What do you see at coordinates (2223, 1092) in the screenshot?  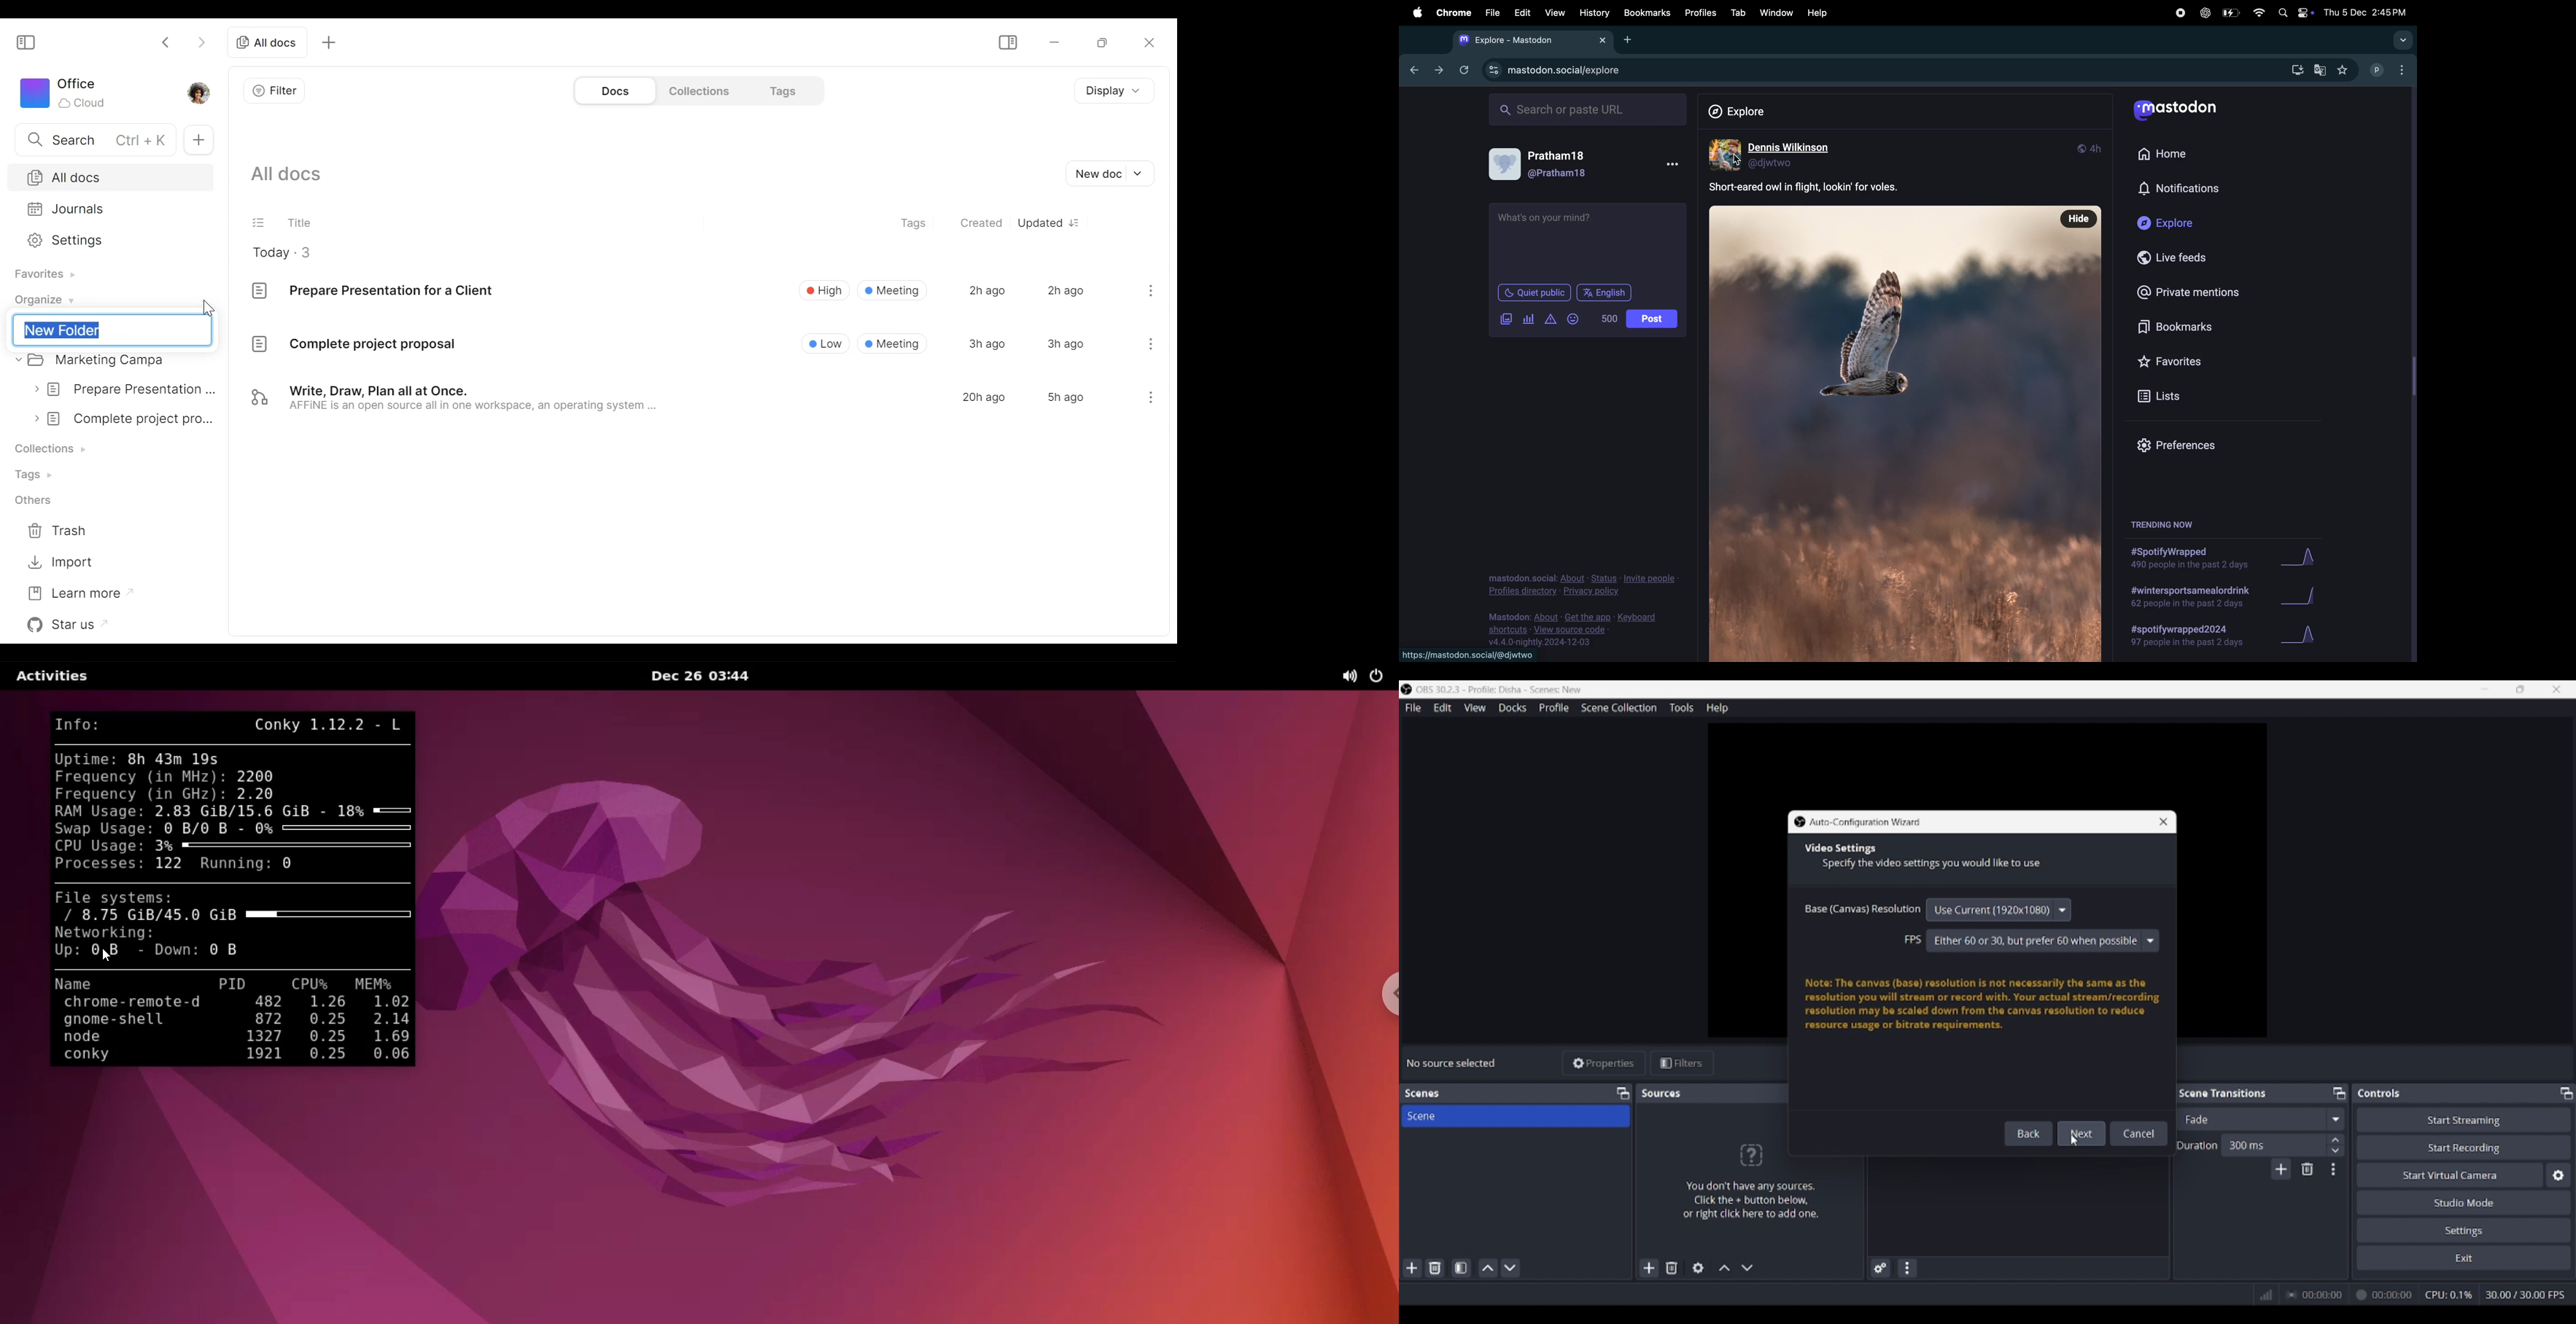 I see `Panel title` at bounding box center [2223, 1092].